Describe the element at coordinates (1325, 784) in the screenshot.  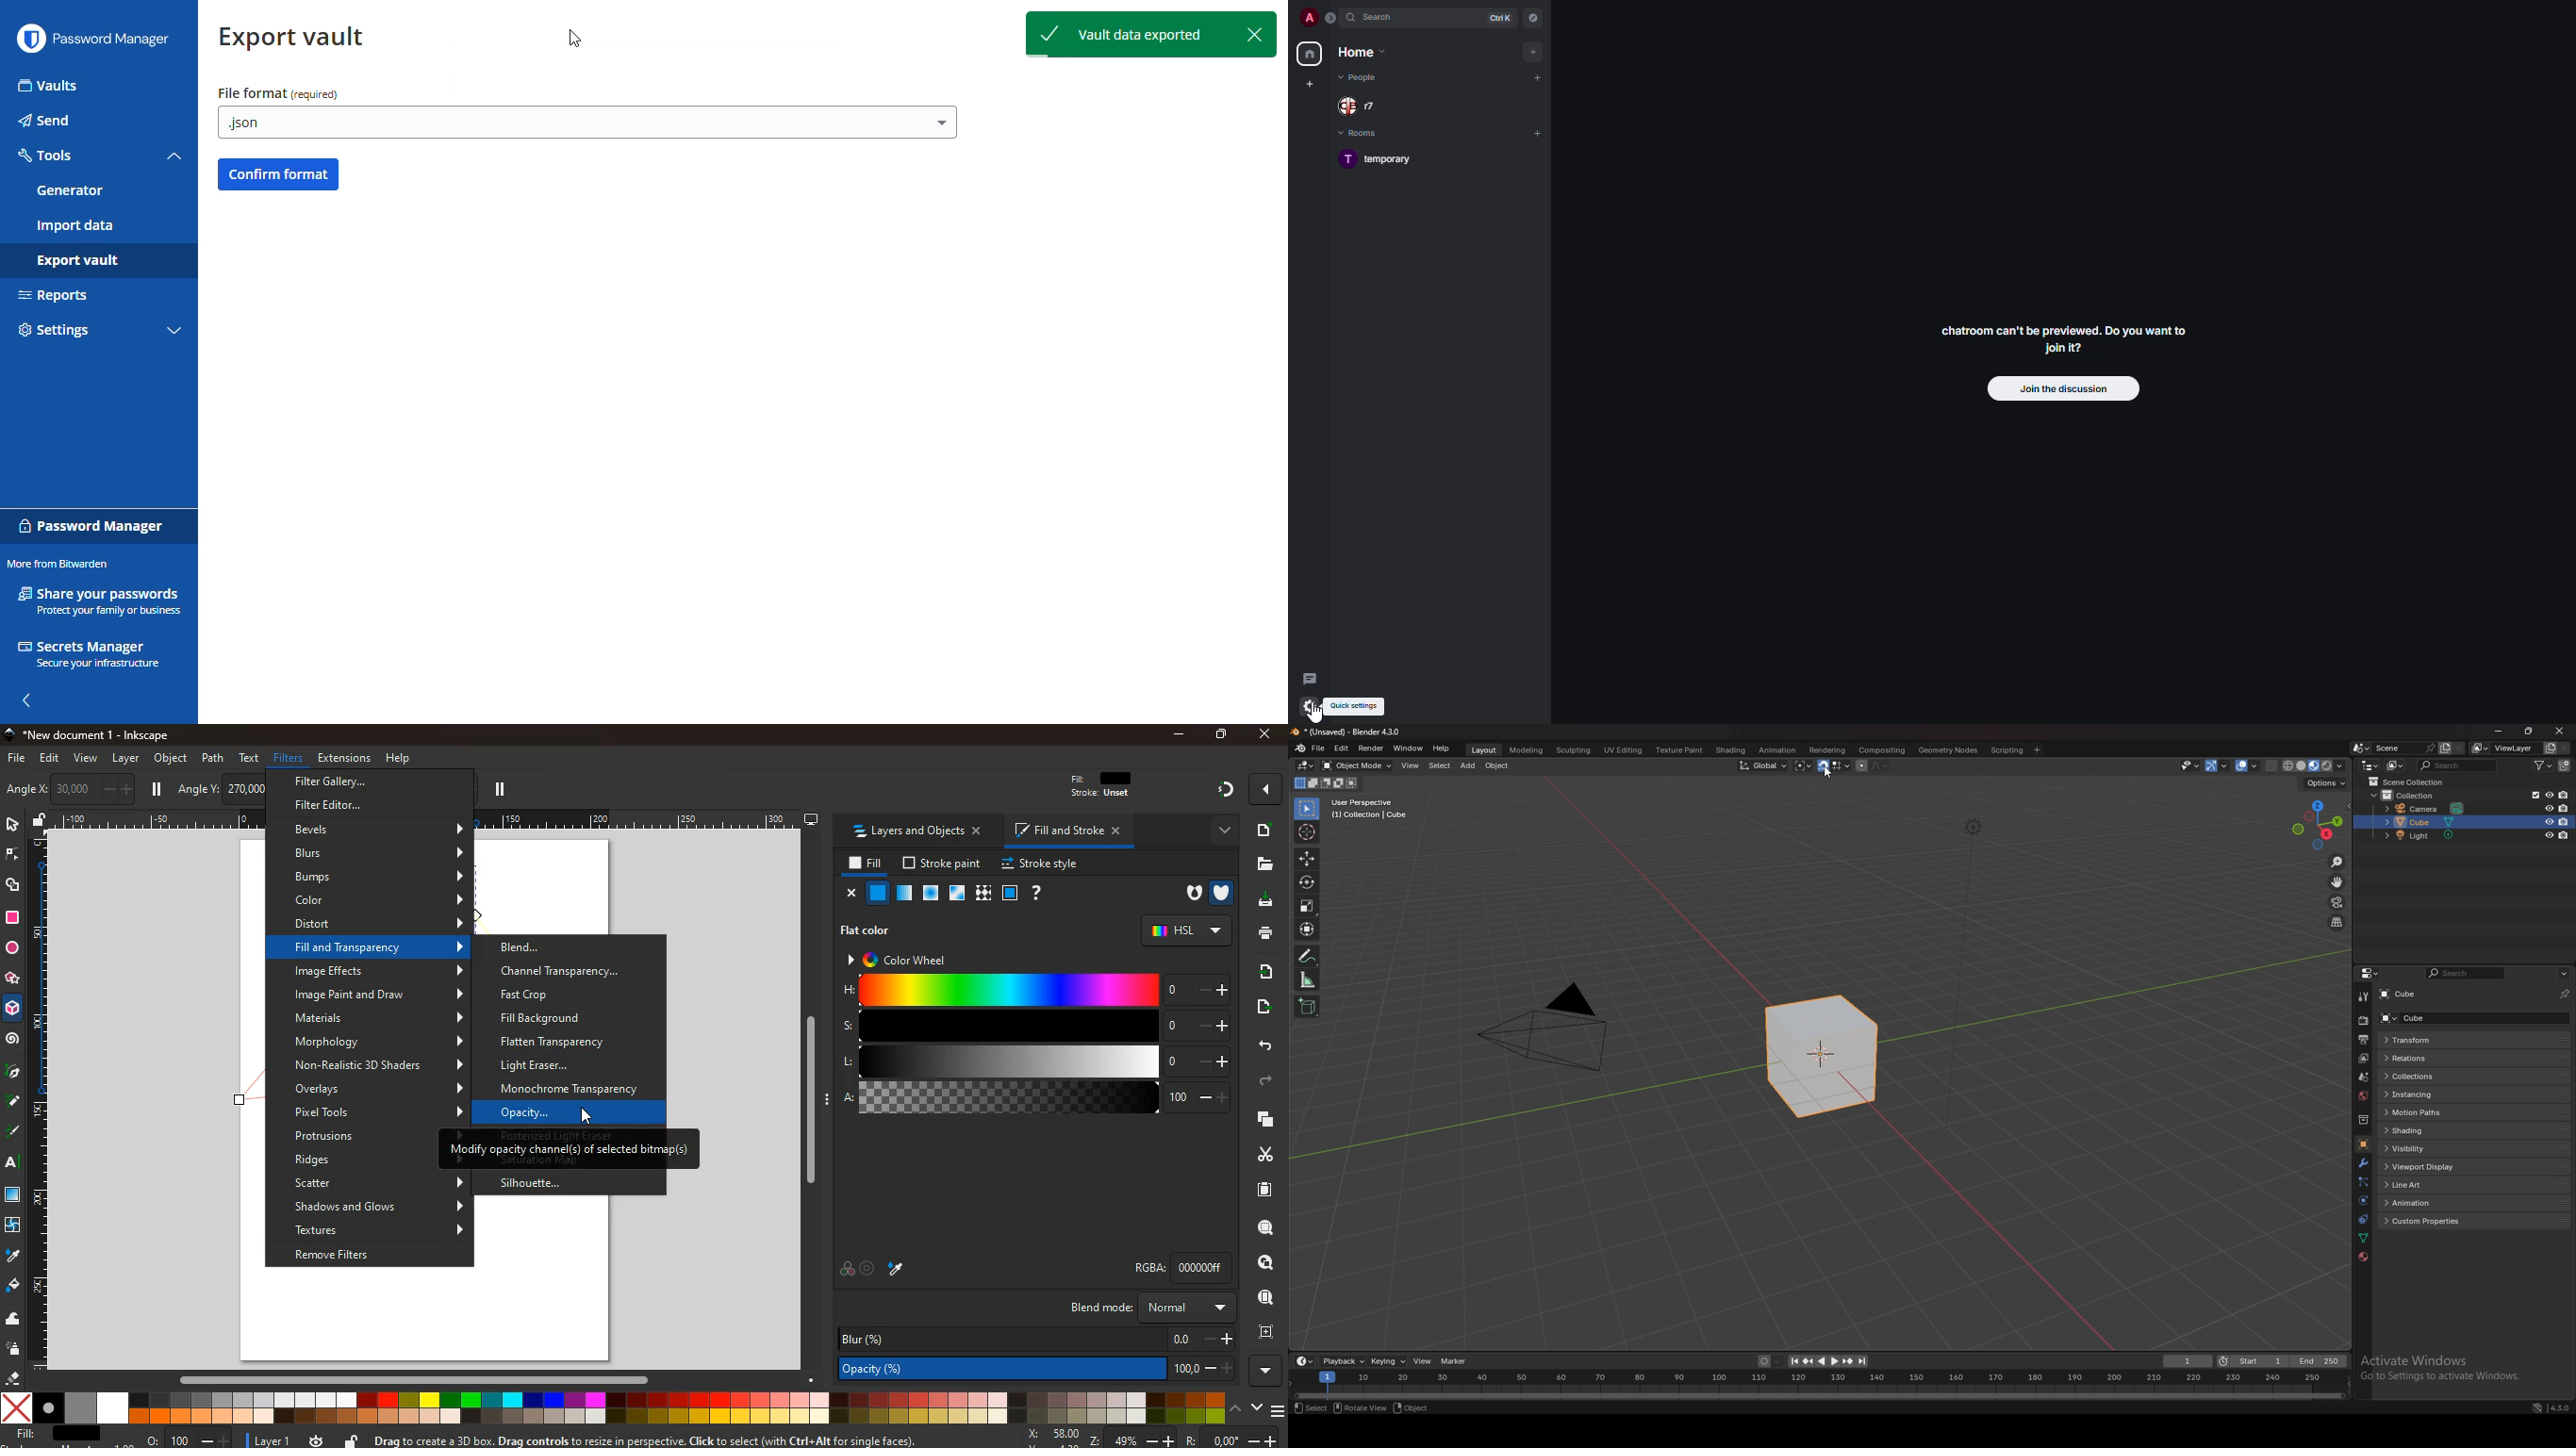
I see `mode` at that location.